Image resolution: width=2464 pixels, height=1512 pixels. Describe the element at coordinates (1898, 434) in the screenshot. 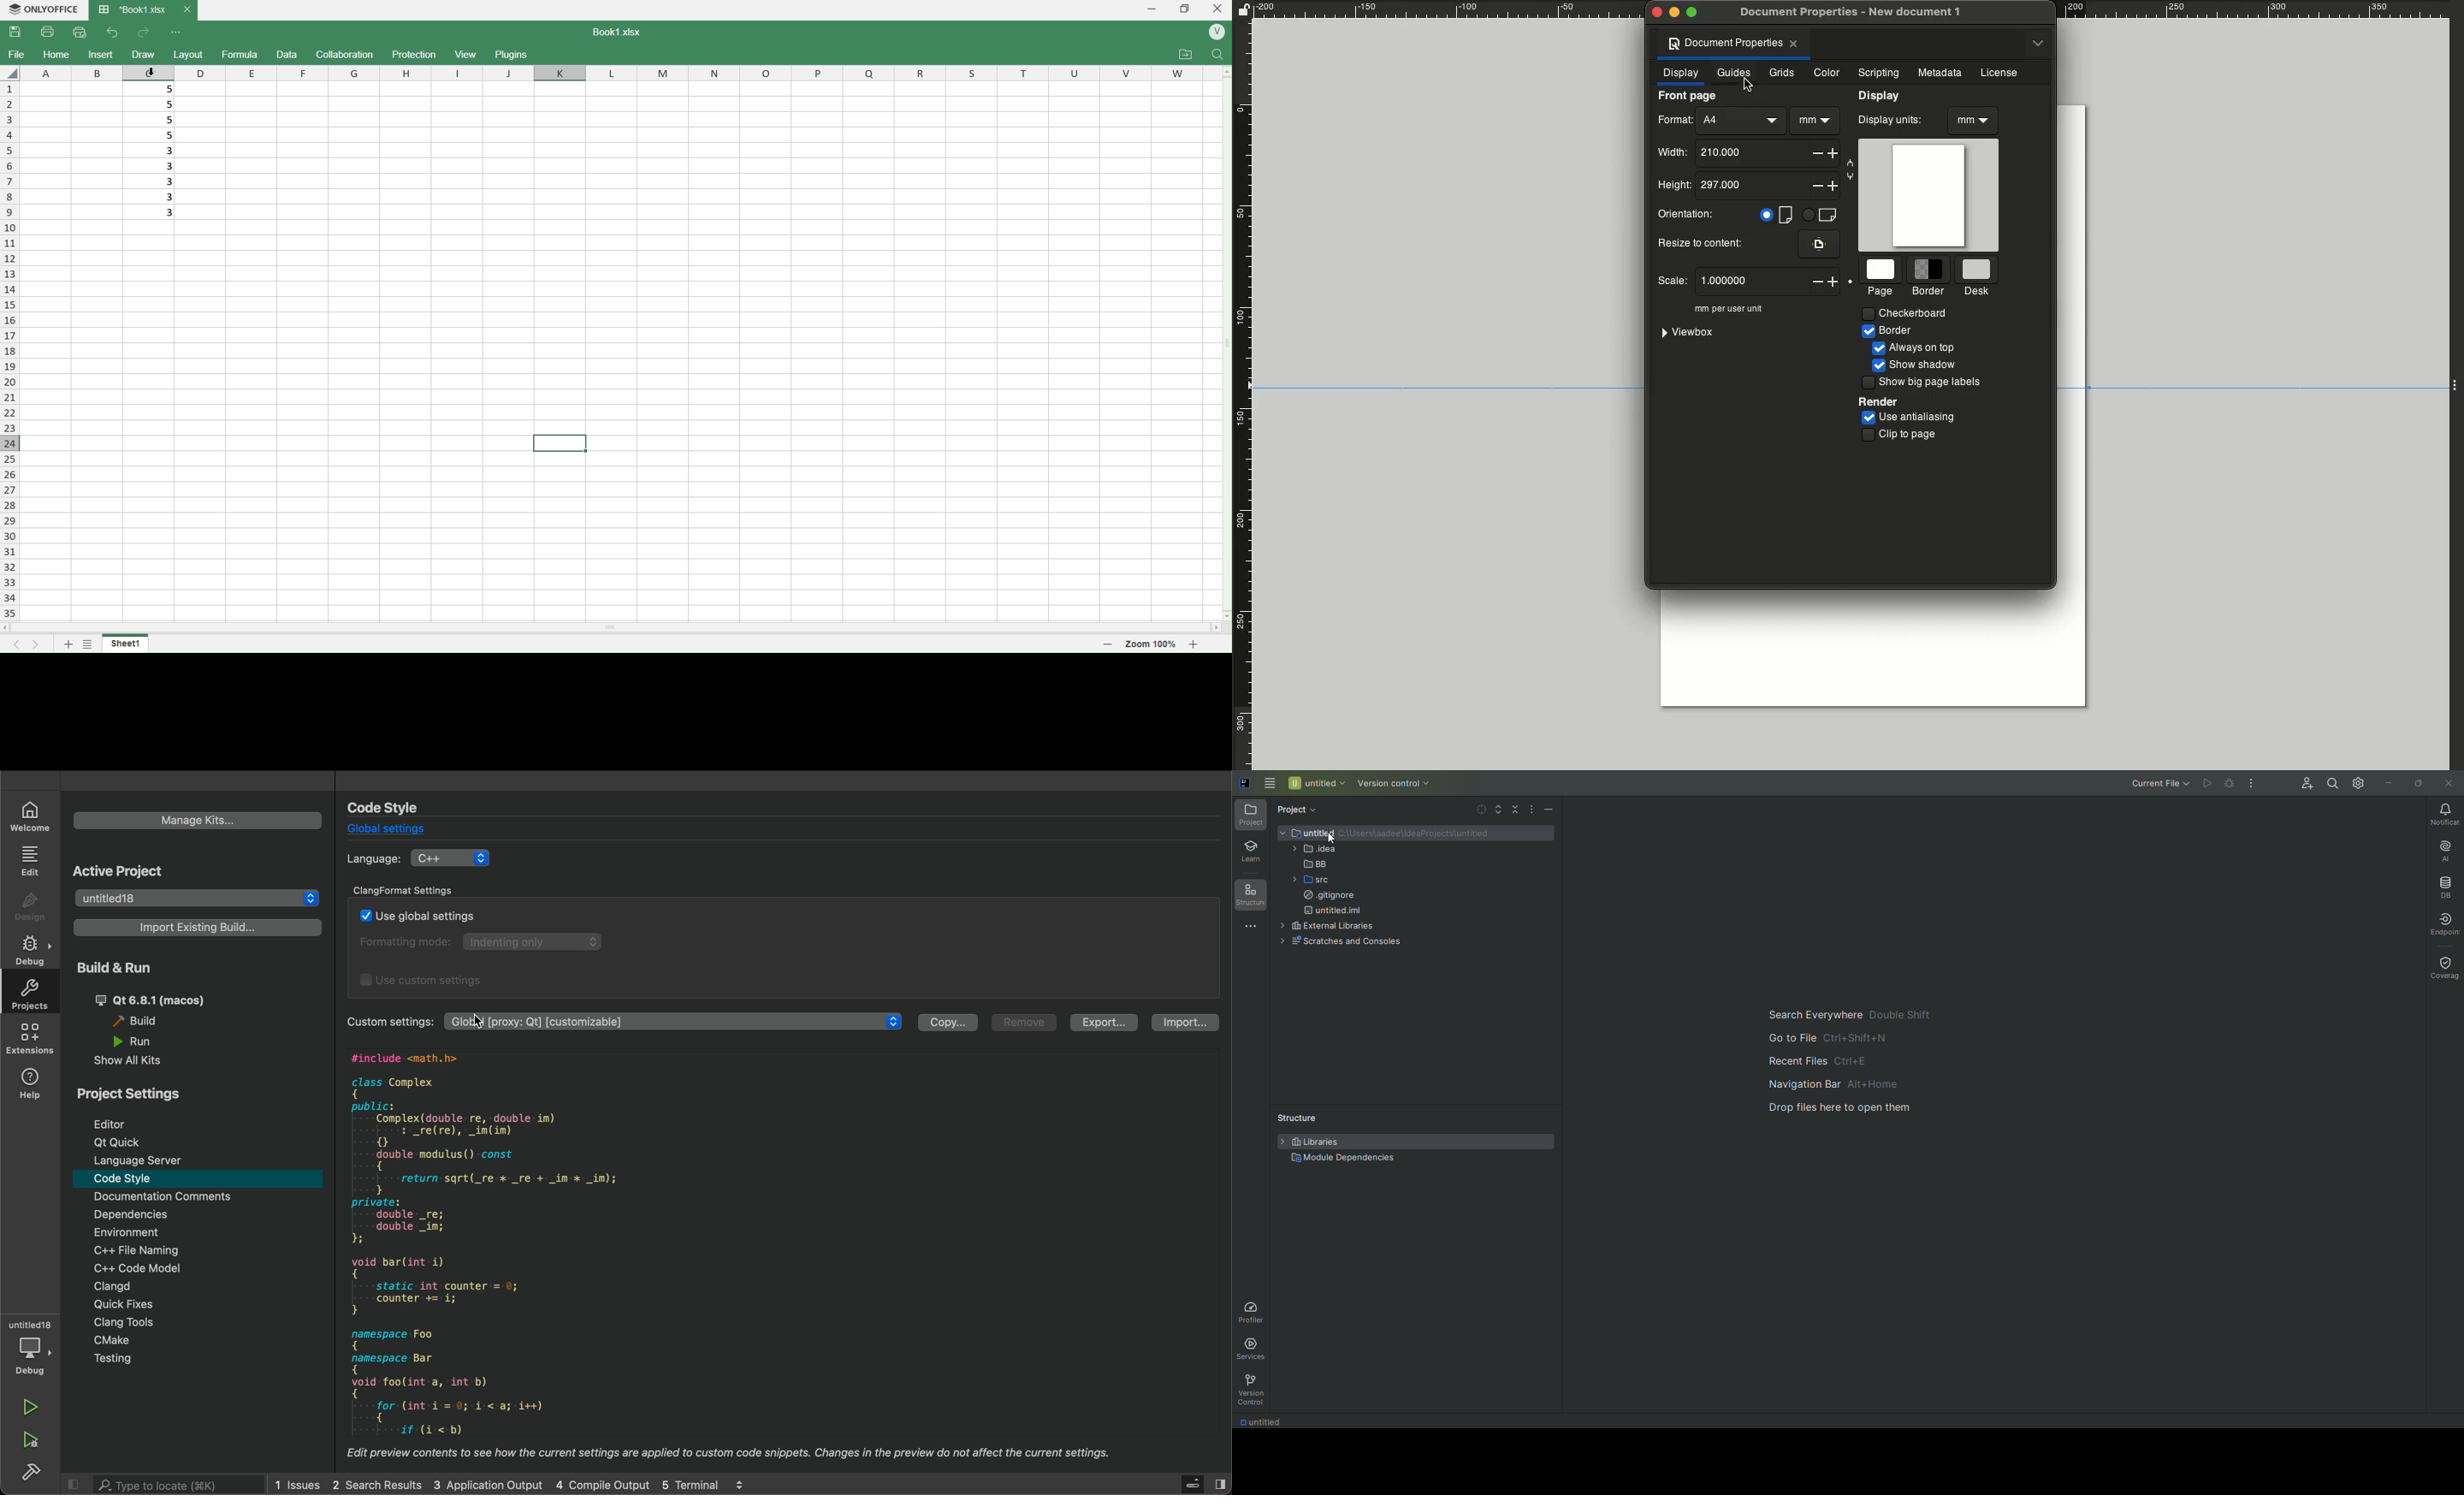

I see `Clip to page` at that location.